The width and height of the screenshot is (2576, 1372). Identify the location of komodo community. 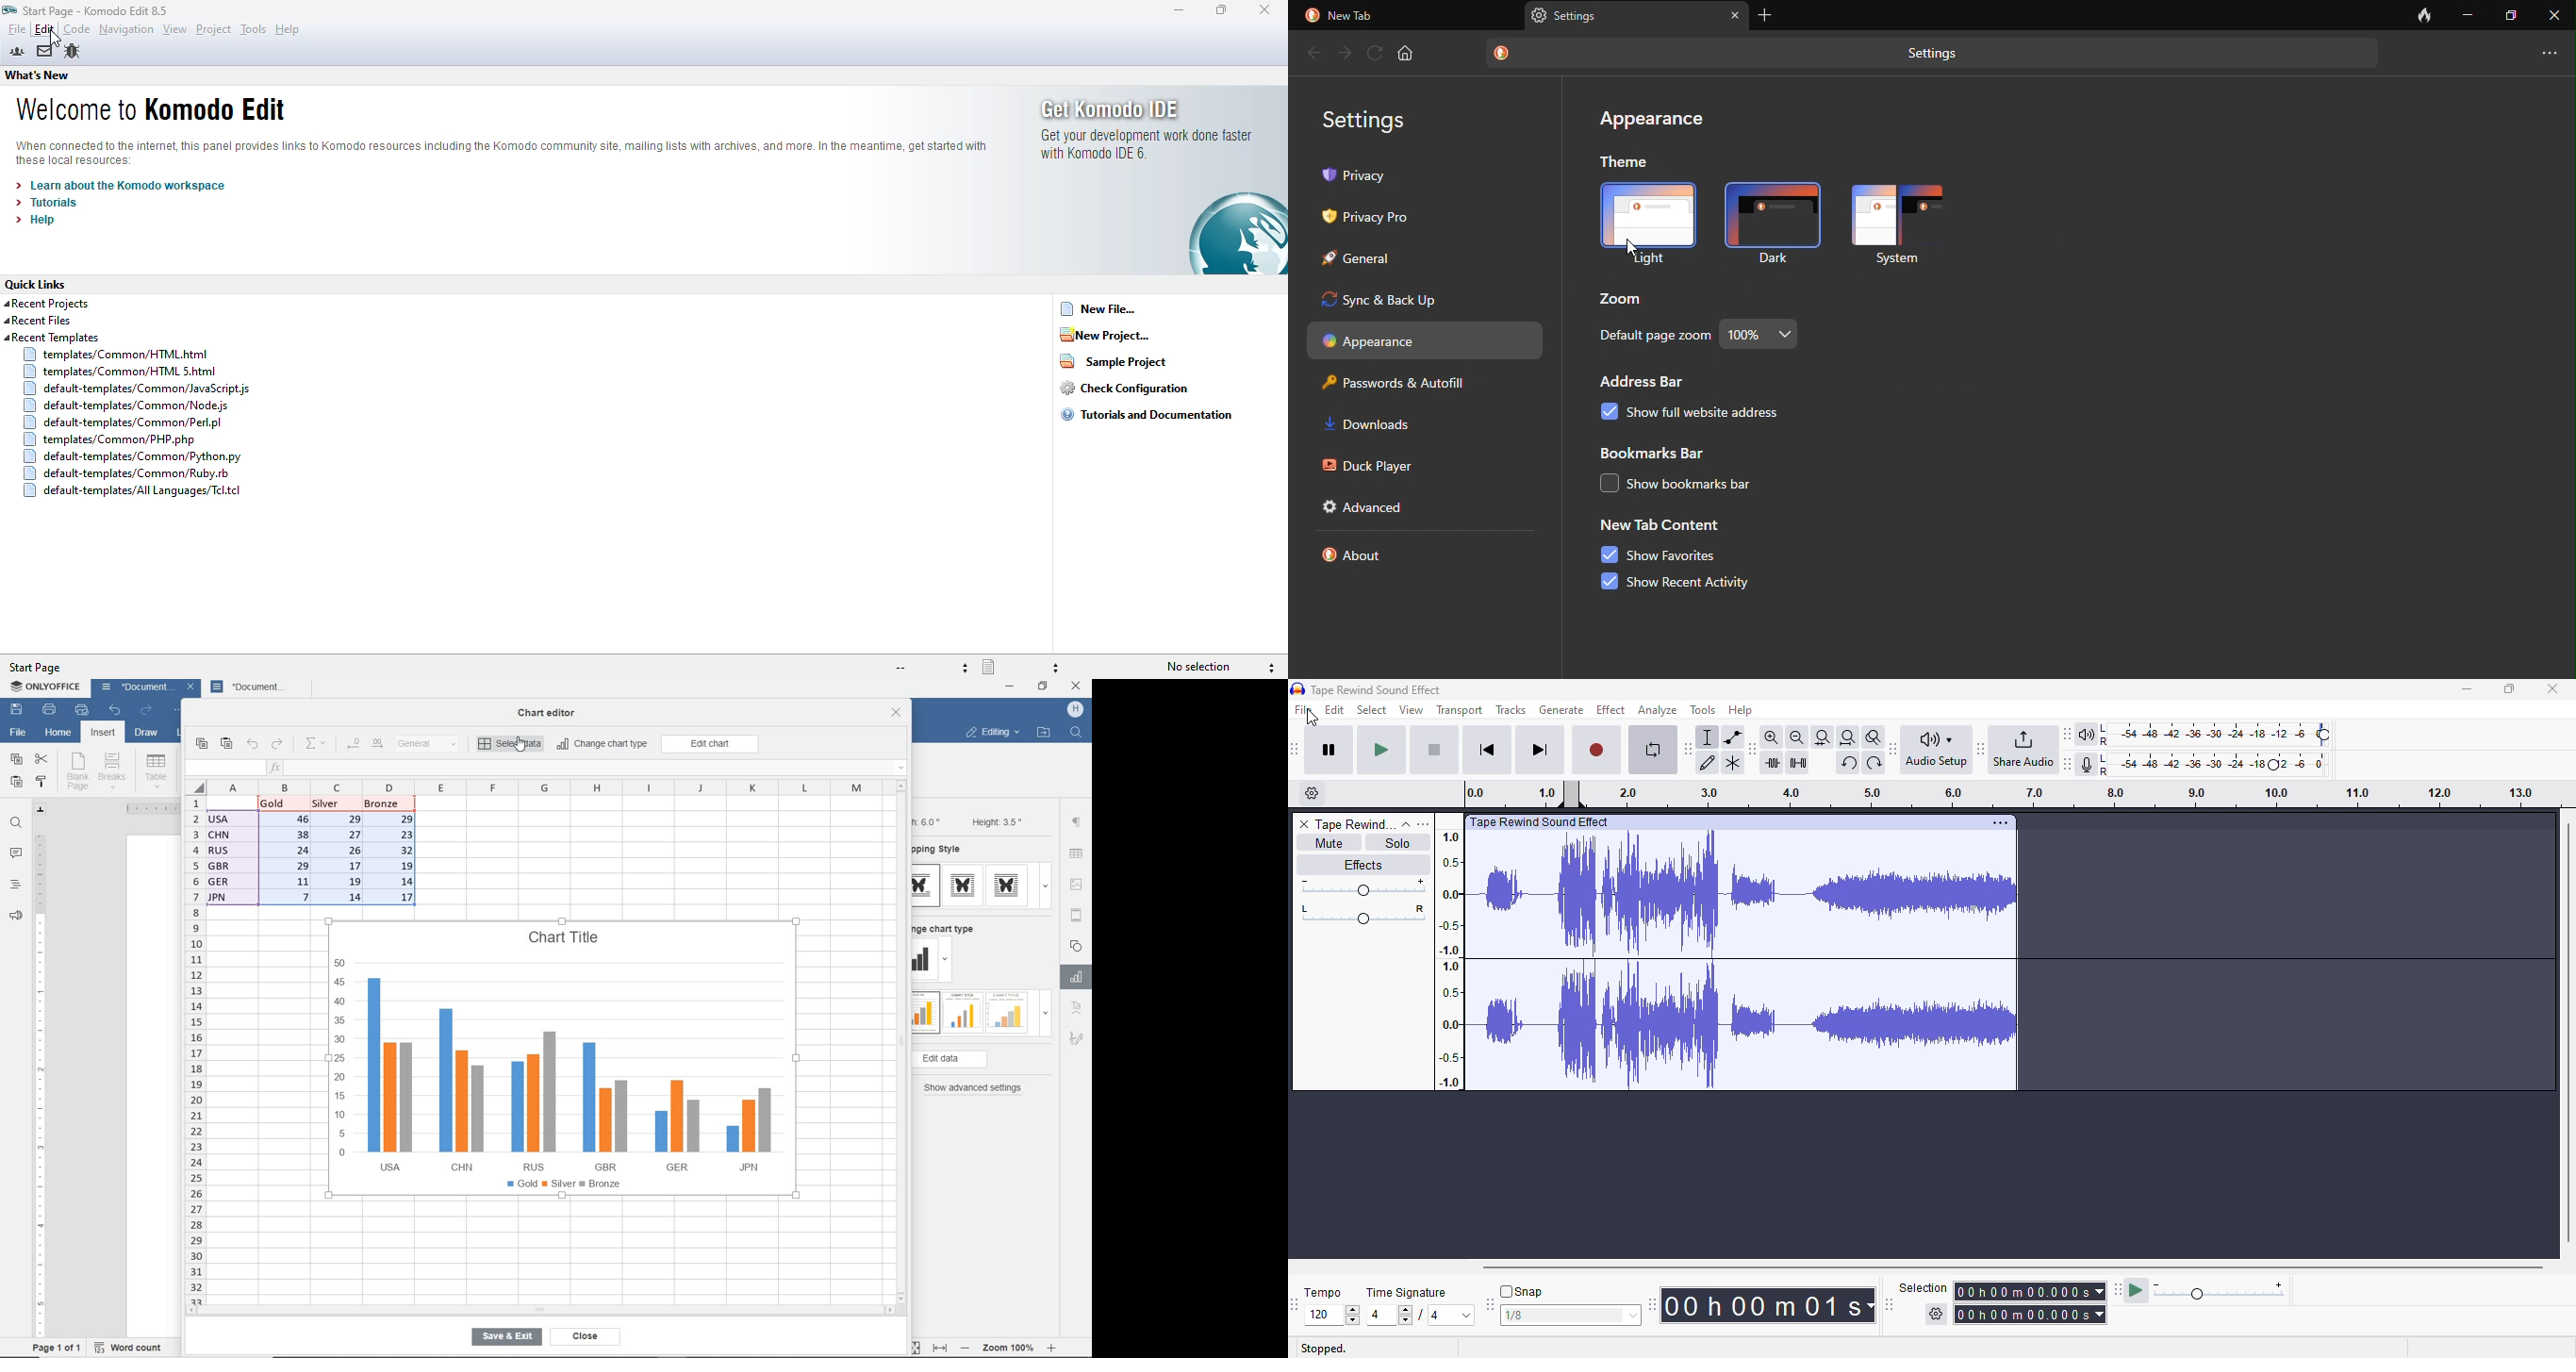
(16, 52).